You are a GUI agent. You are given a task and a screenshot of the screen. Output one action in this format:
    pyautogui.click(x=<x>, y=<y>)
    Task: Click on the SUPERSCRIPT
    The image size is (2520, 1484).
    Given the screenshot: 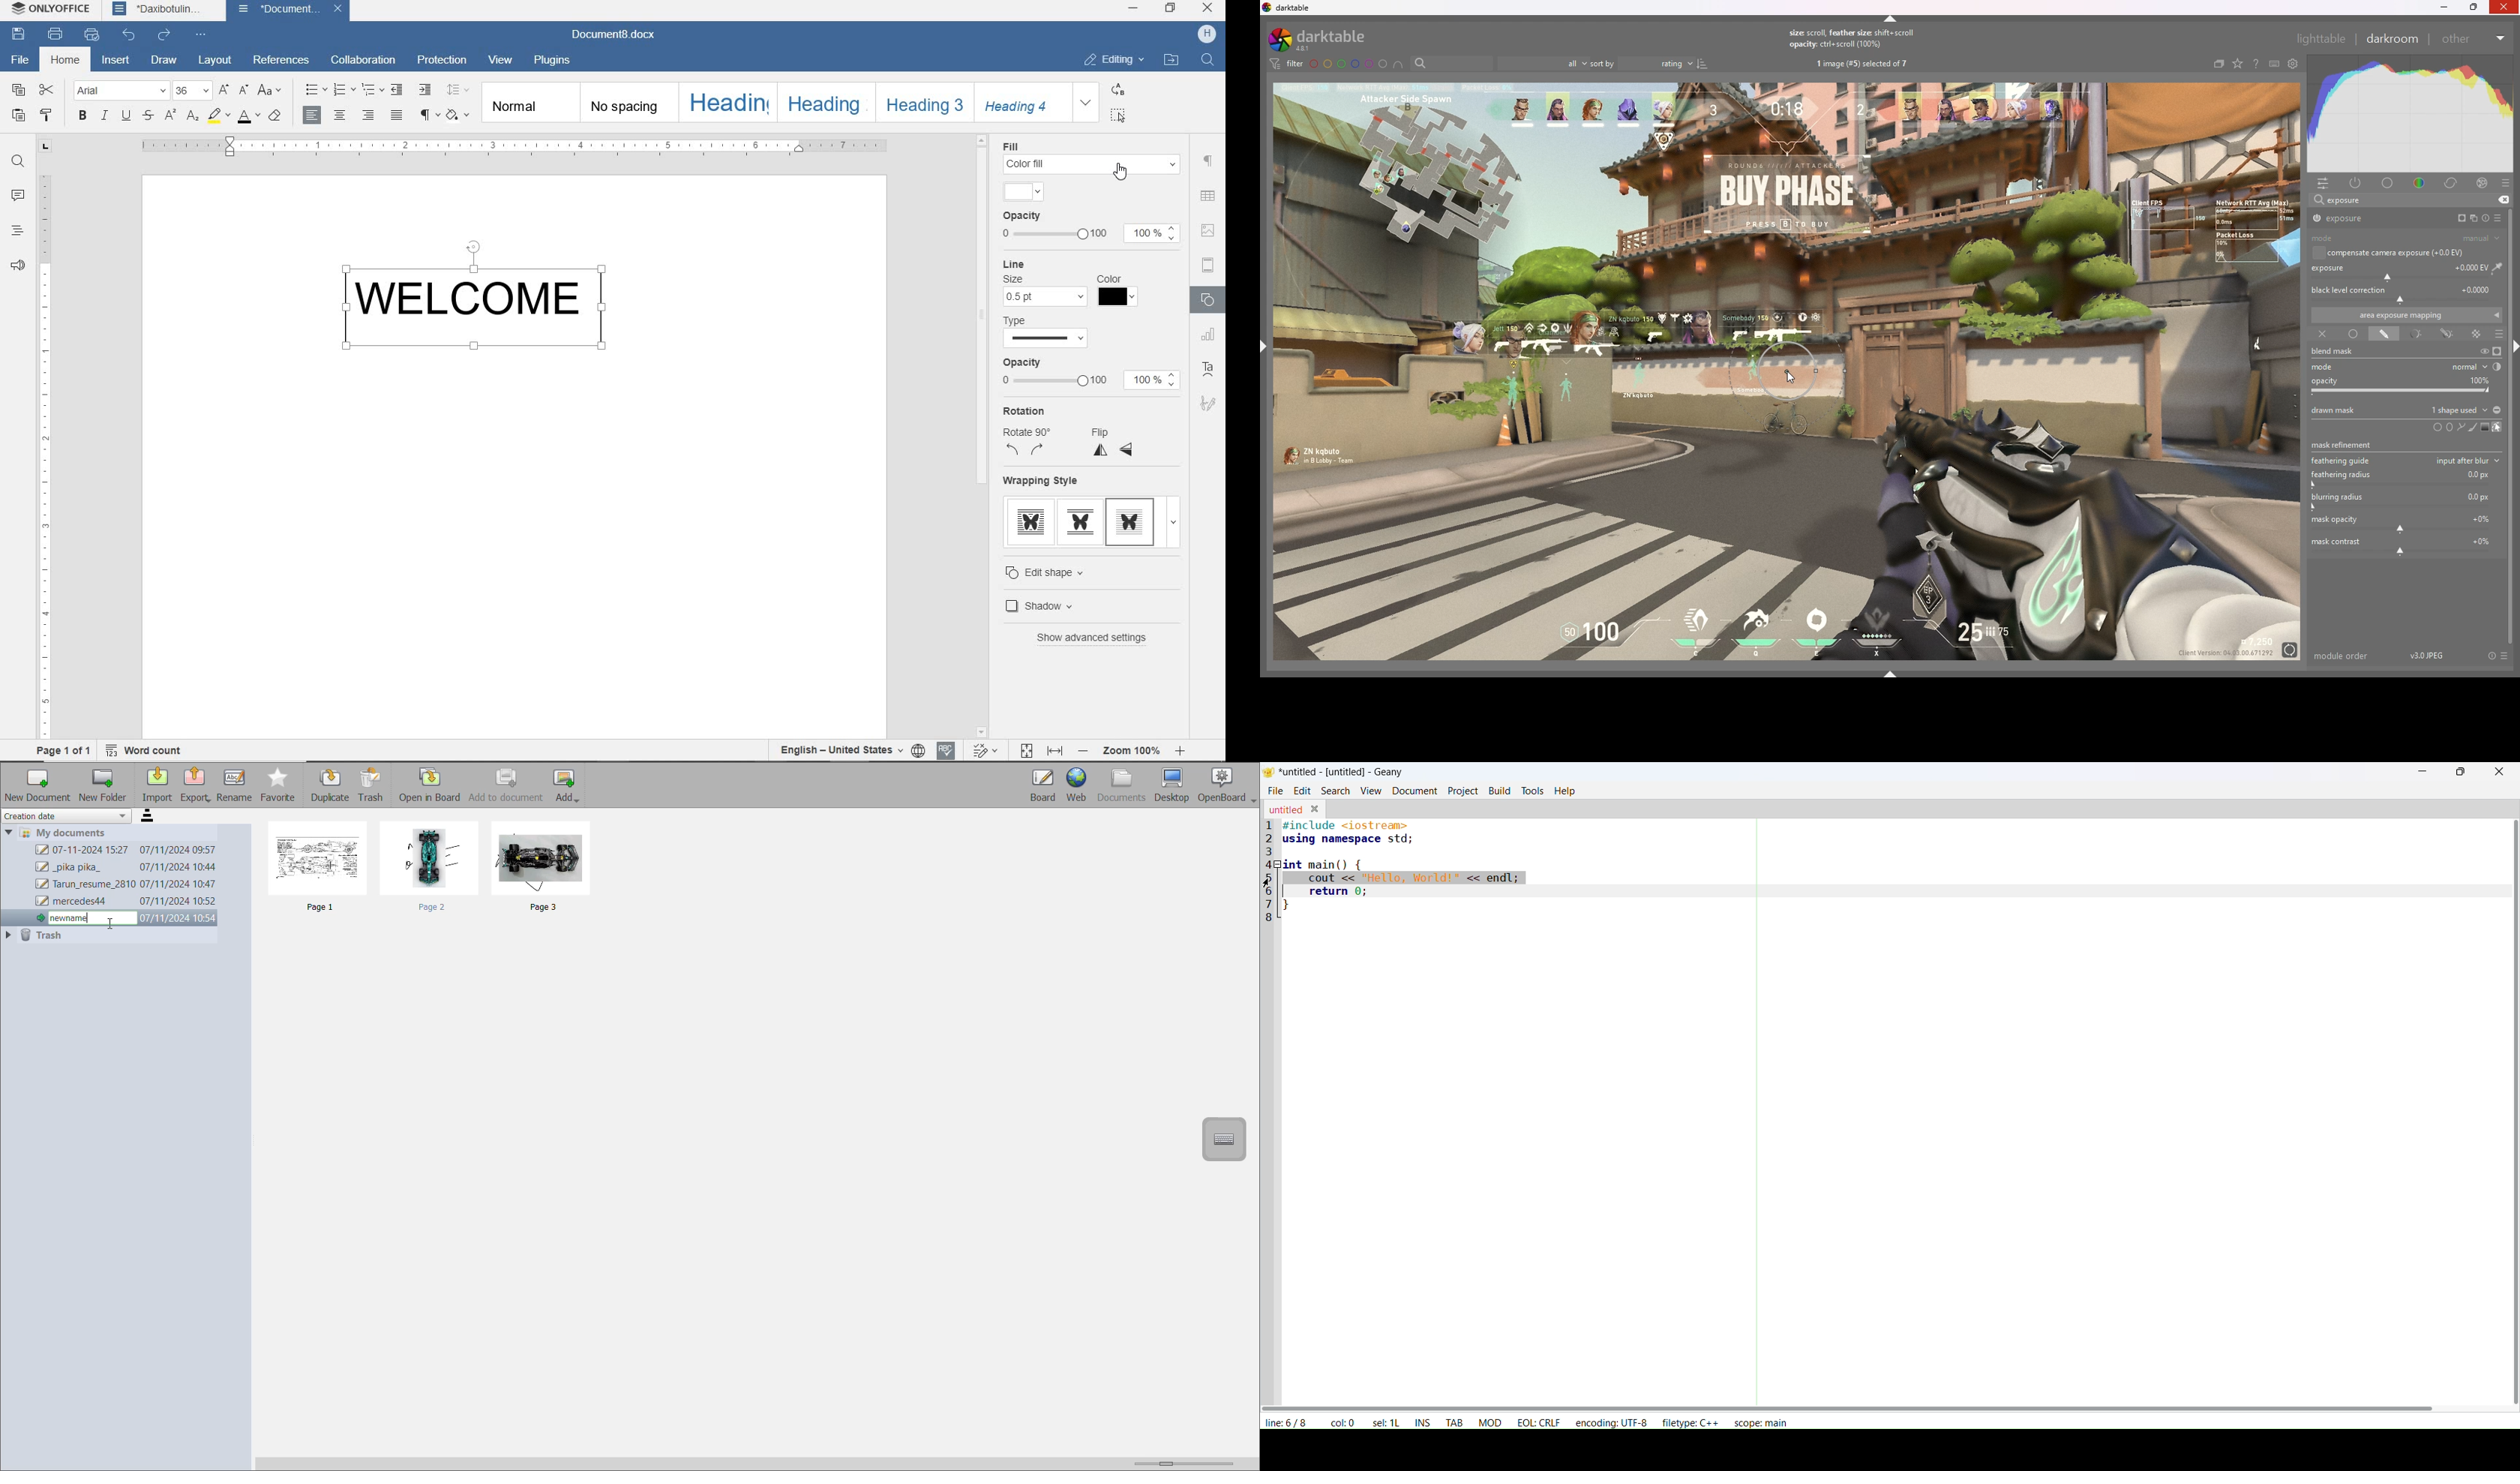 What is the action you would take?
    pyautogui.click(x=169, y=115)
    